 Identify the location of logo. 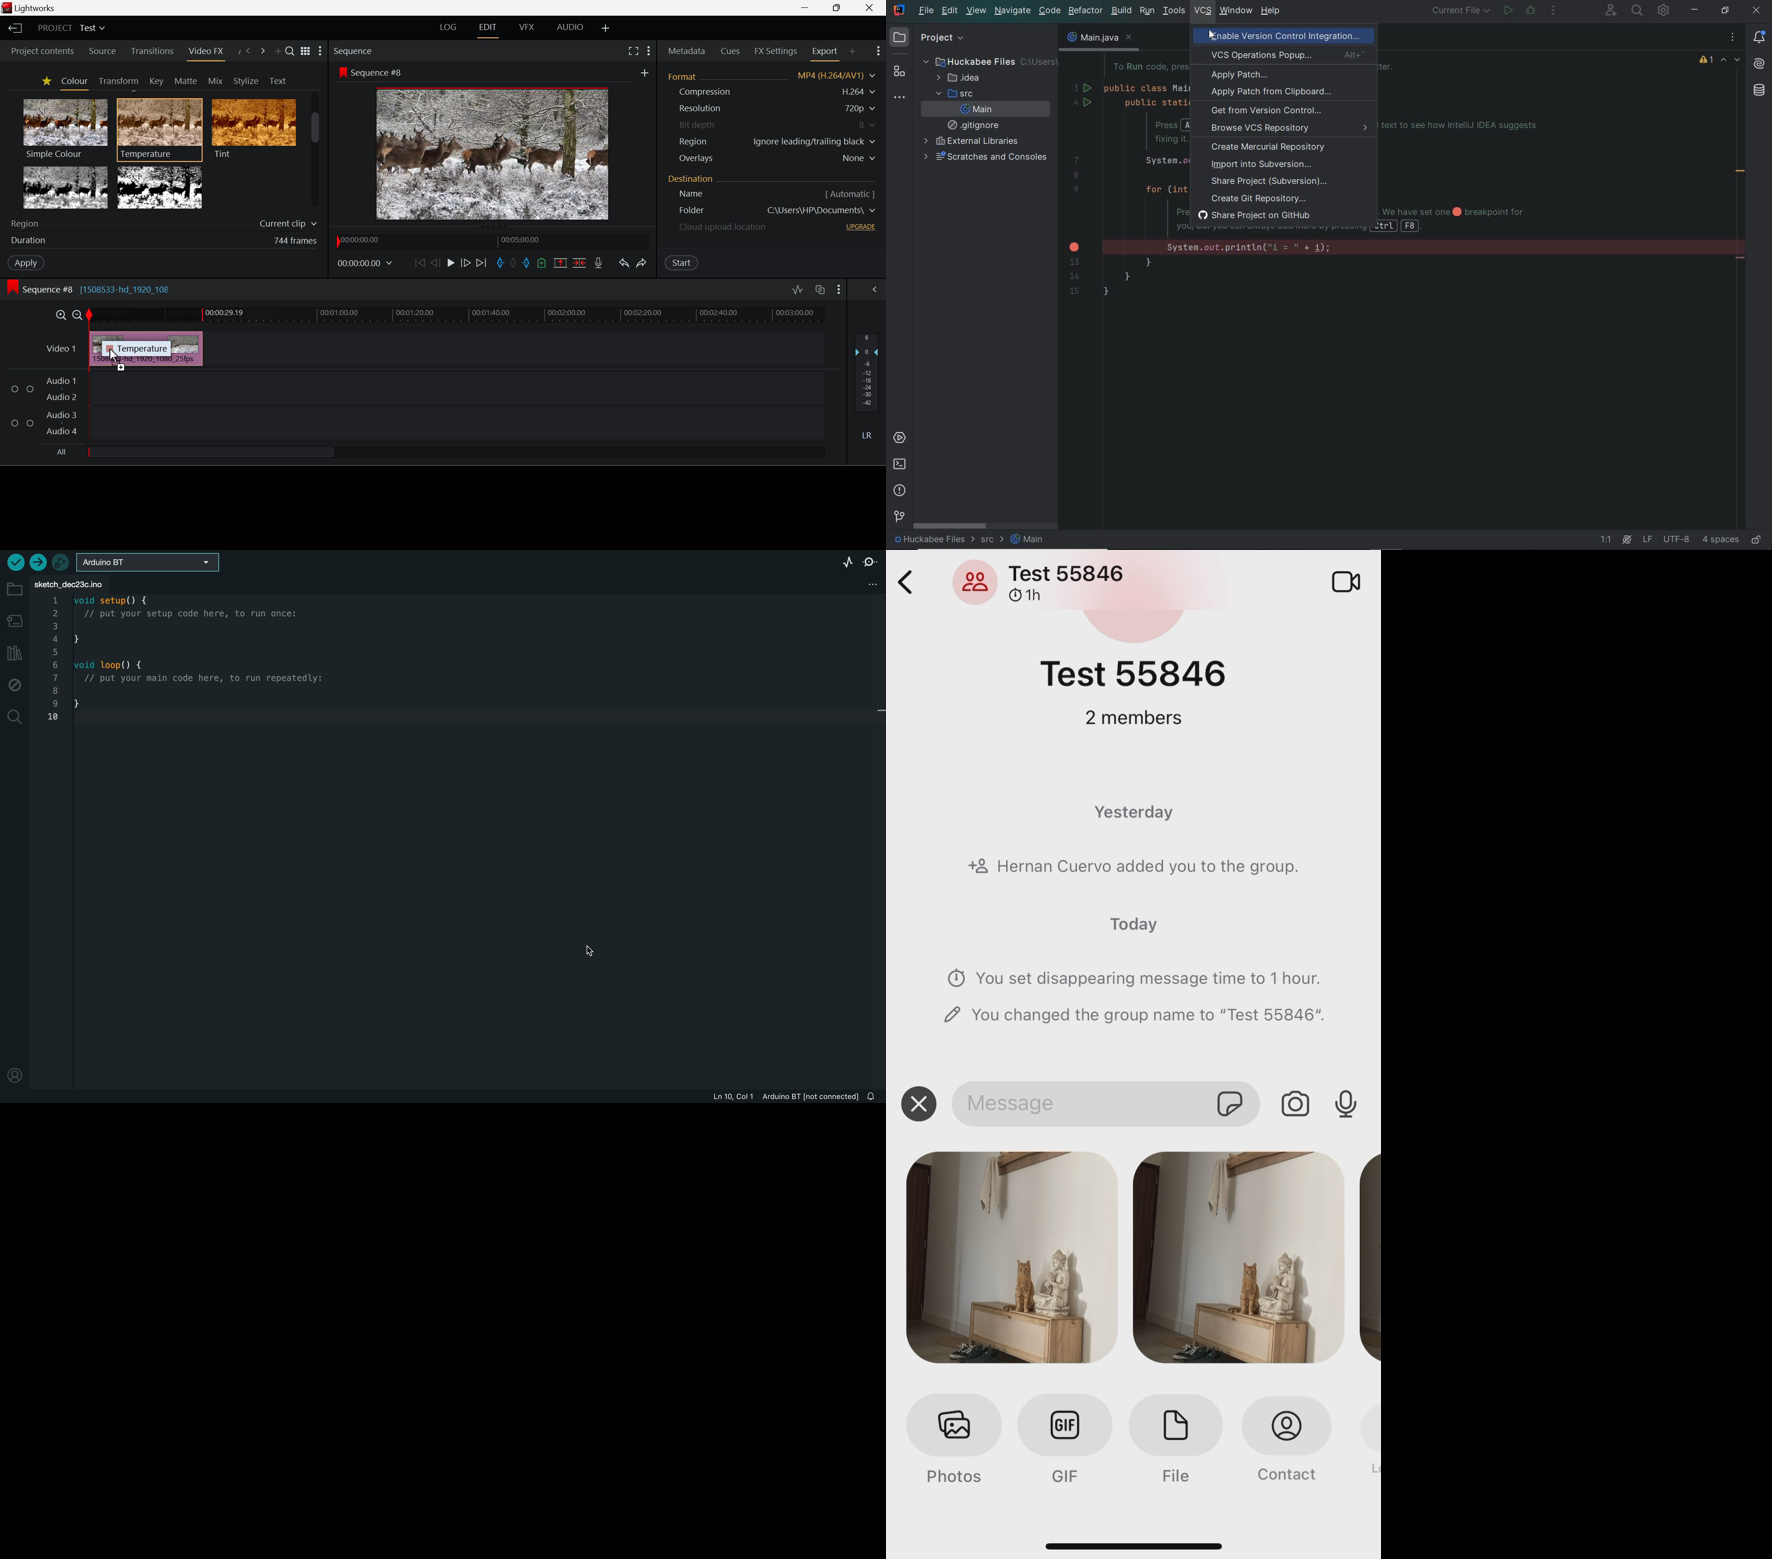
(6, 8).